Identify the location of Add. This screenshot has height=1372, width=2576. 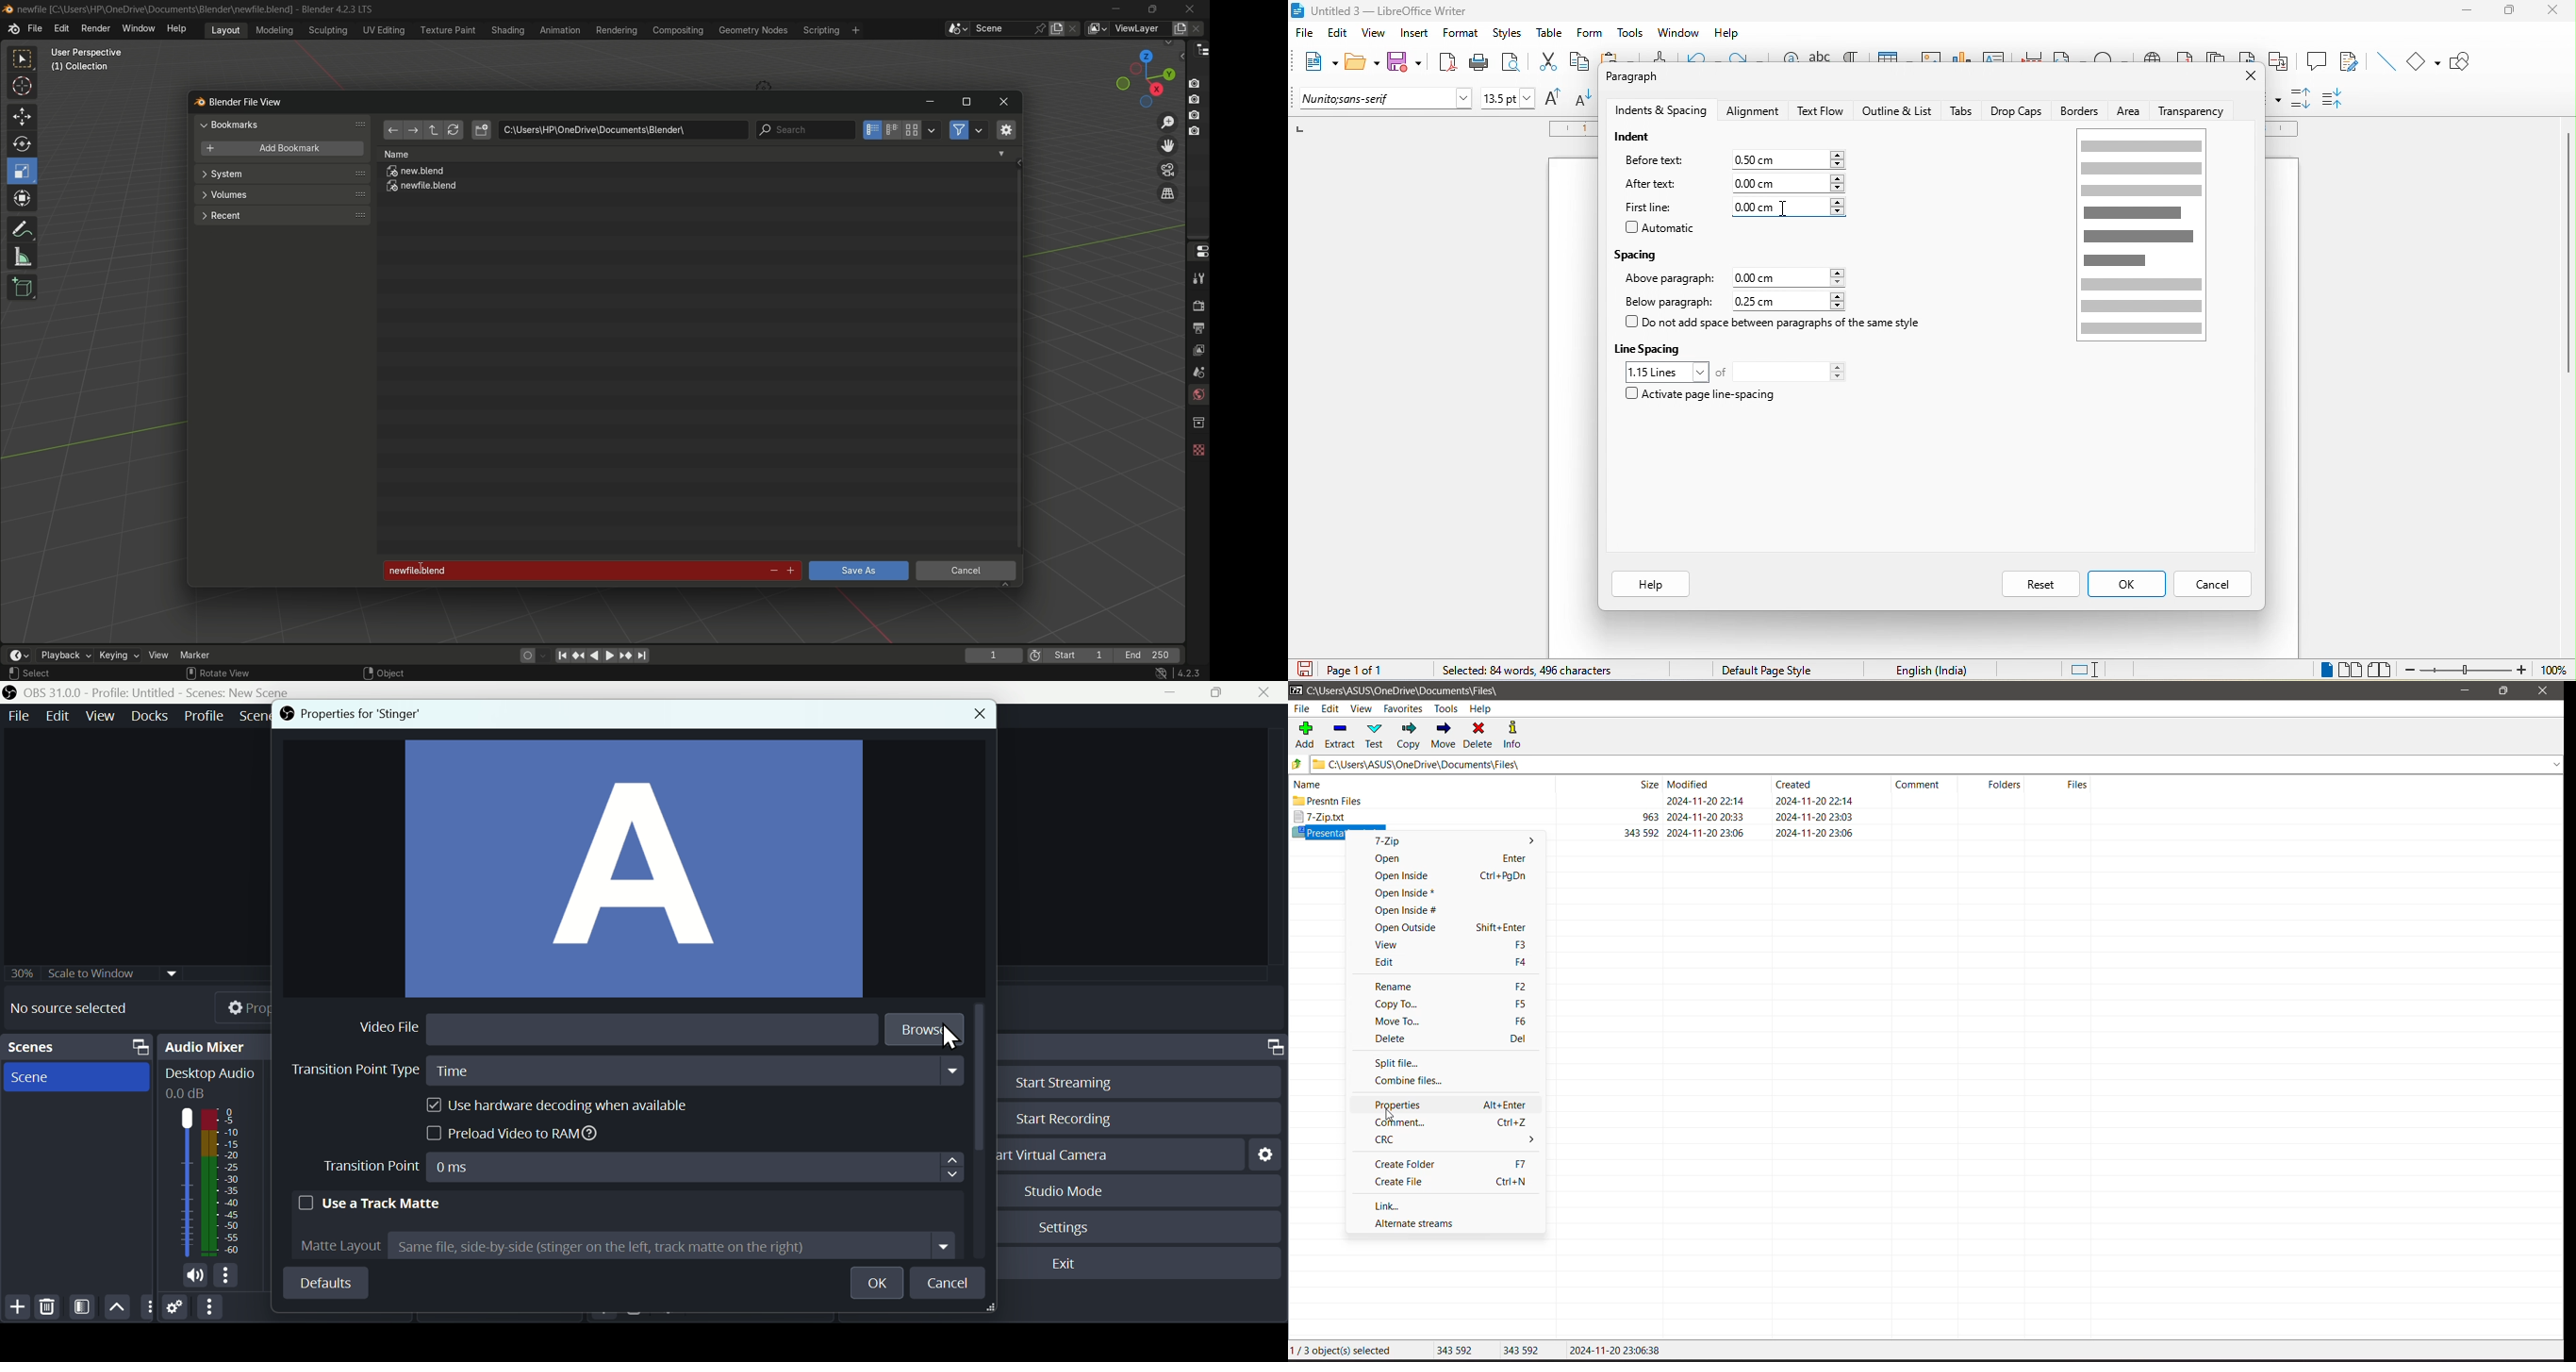
(17, 1307).